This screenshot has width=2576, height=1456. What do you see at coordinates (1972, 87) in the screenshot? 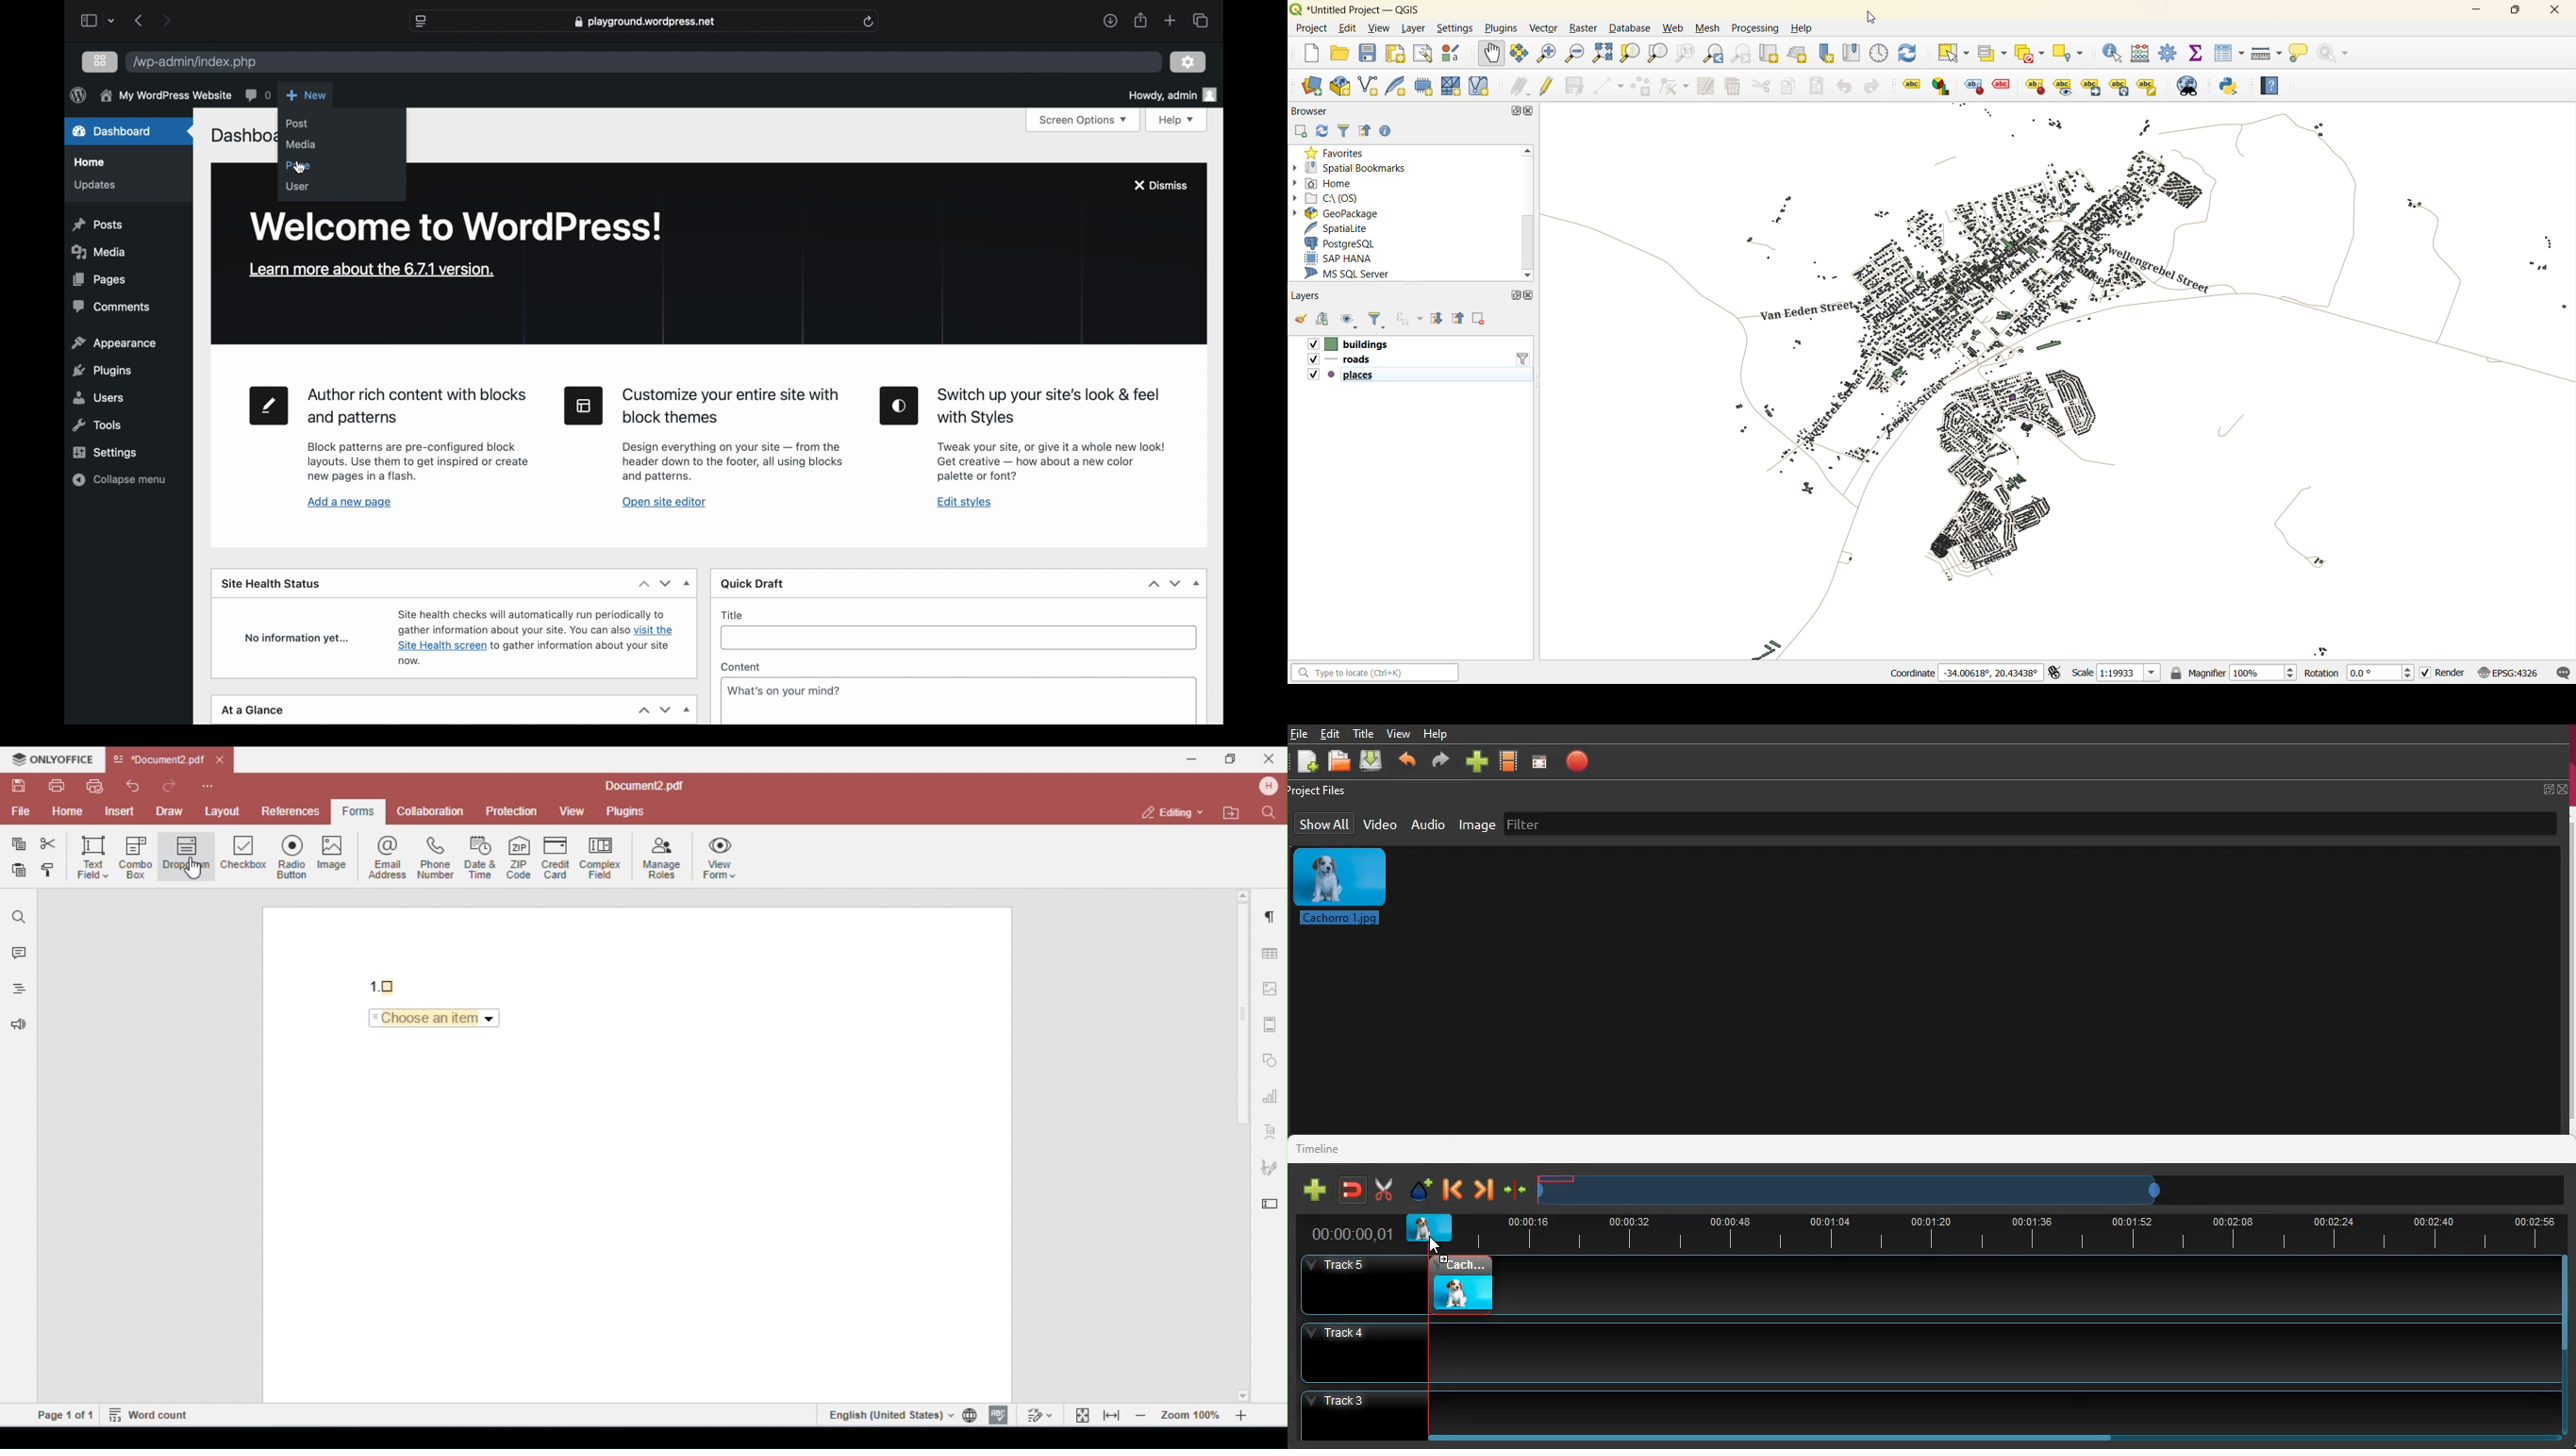
I see `highlight pinned labels, diagrams and callouts` at bounding box center [1972, 87].